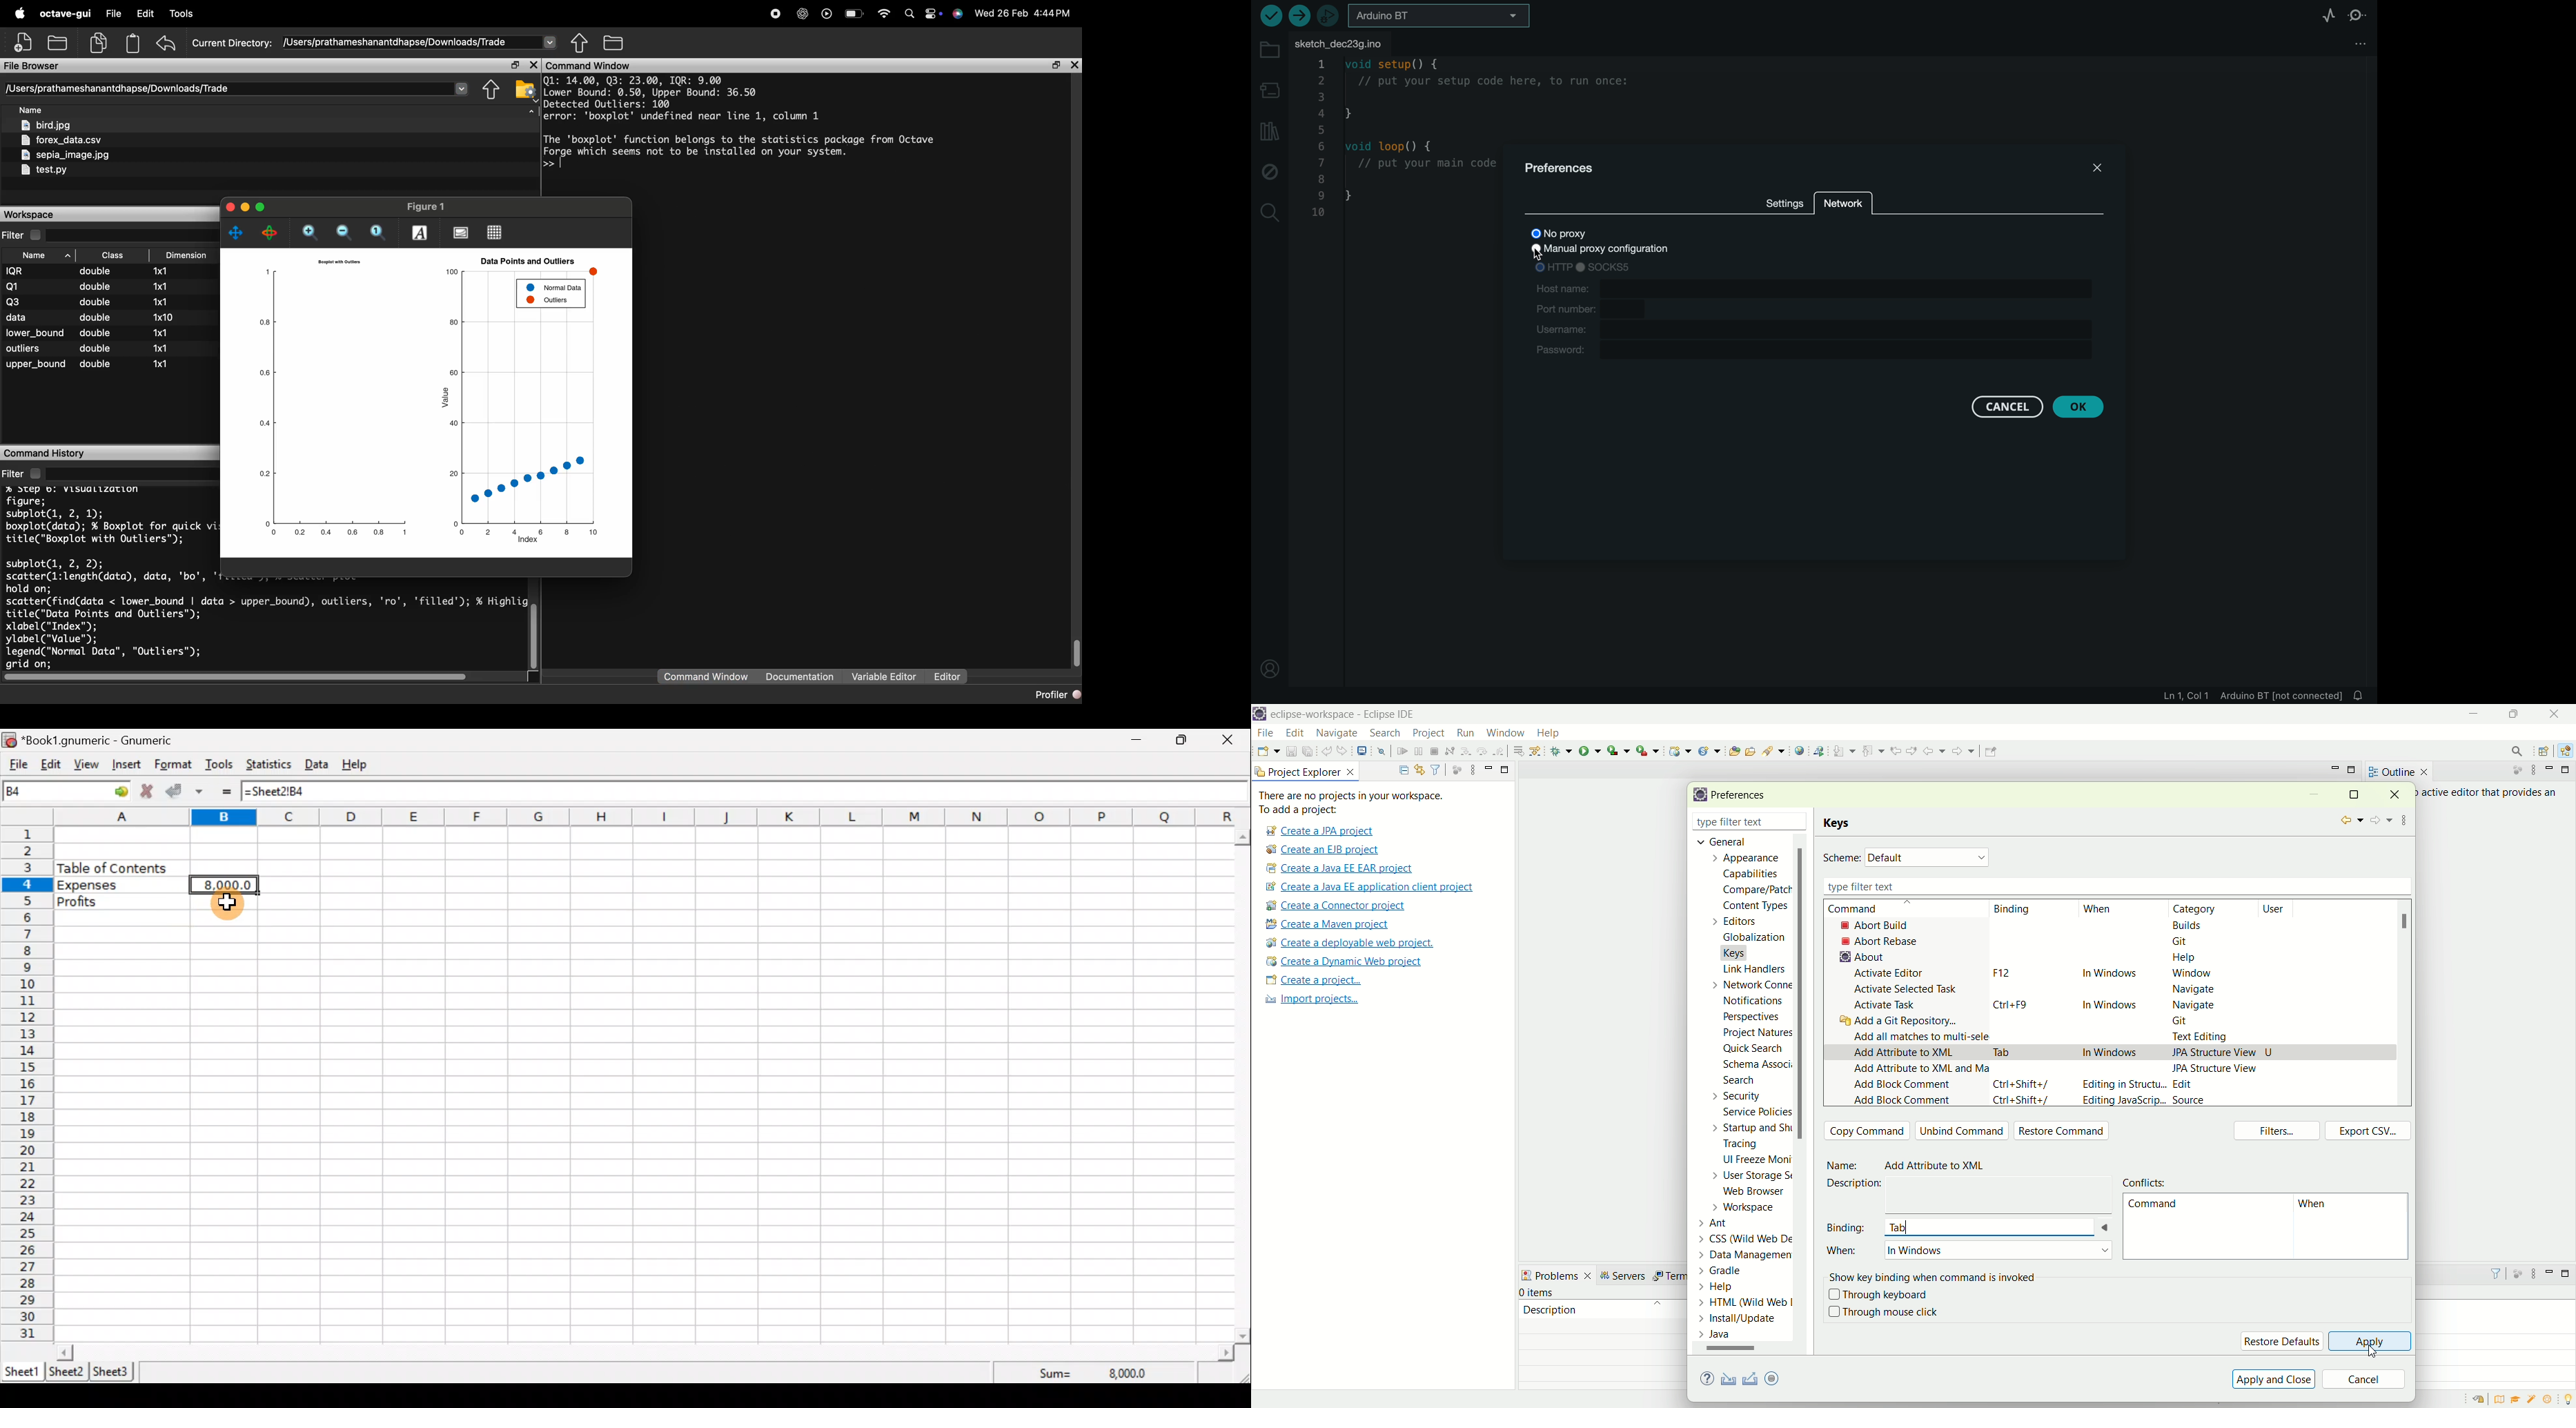 The image size is (2576, 1428). What do you see at coordinates (2015, 1004) in the screenshot?
I see `strl+F9` at bounding box center [2015, 1004].